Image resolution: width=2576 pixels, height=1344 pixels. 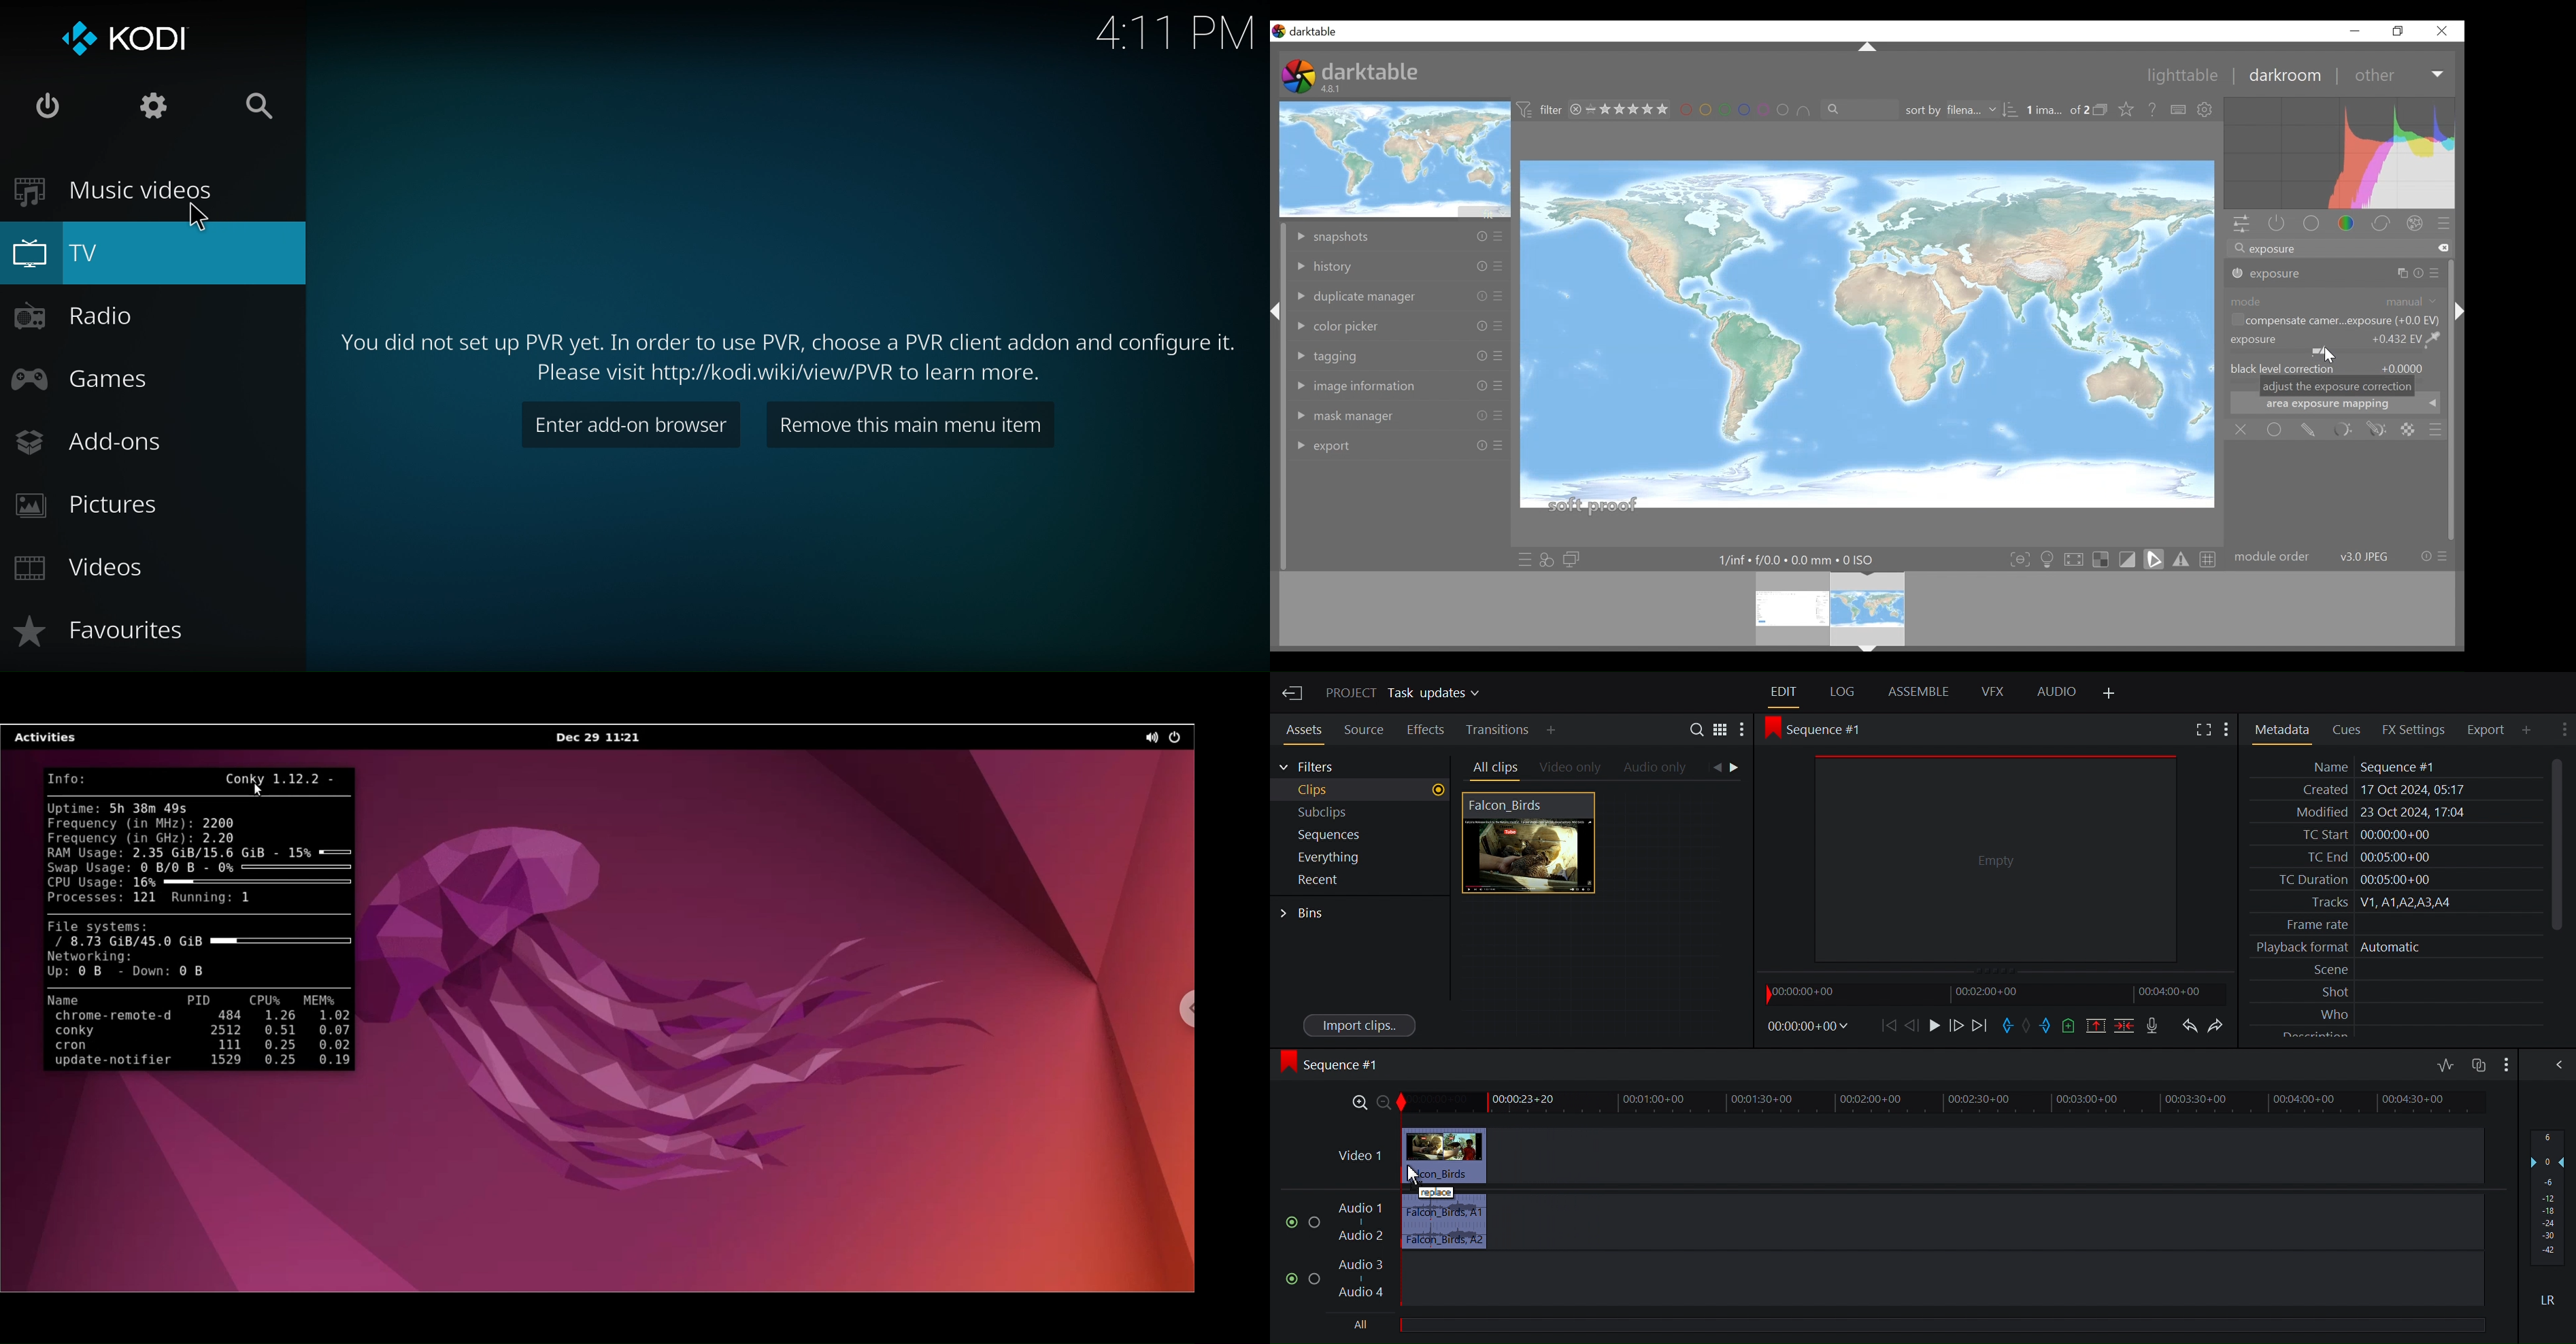 What do you see at coordinates (1317, 1224) in the screenshot?
I see `Solo thistrack` at bounding box center [1317, 1224].